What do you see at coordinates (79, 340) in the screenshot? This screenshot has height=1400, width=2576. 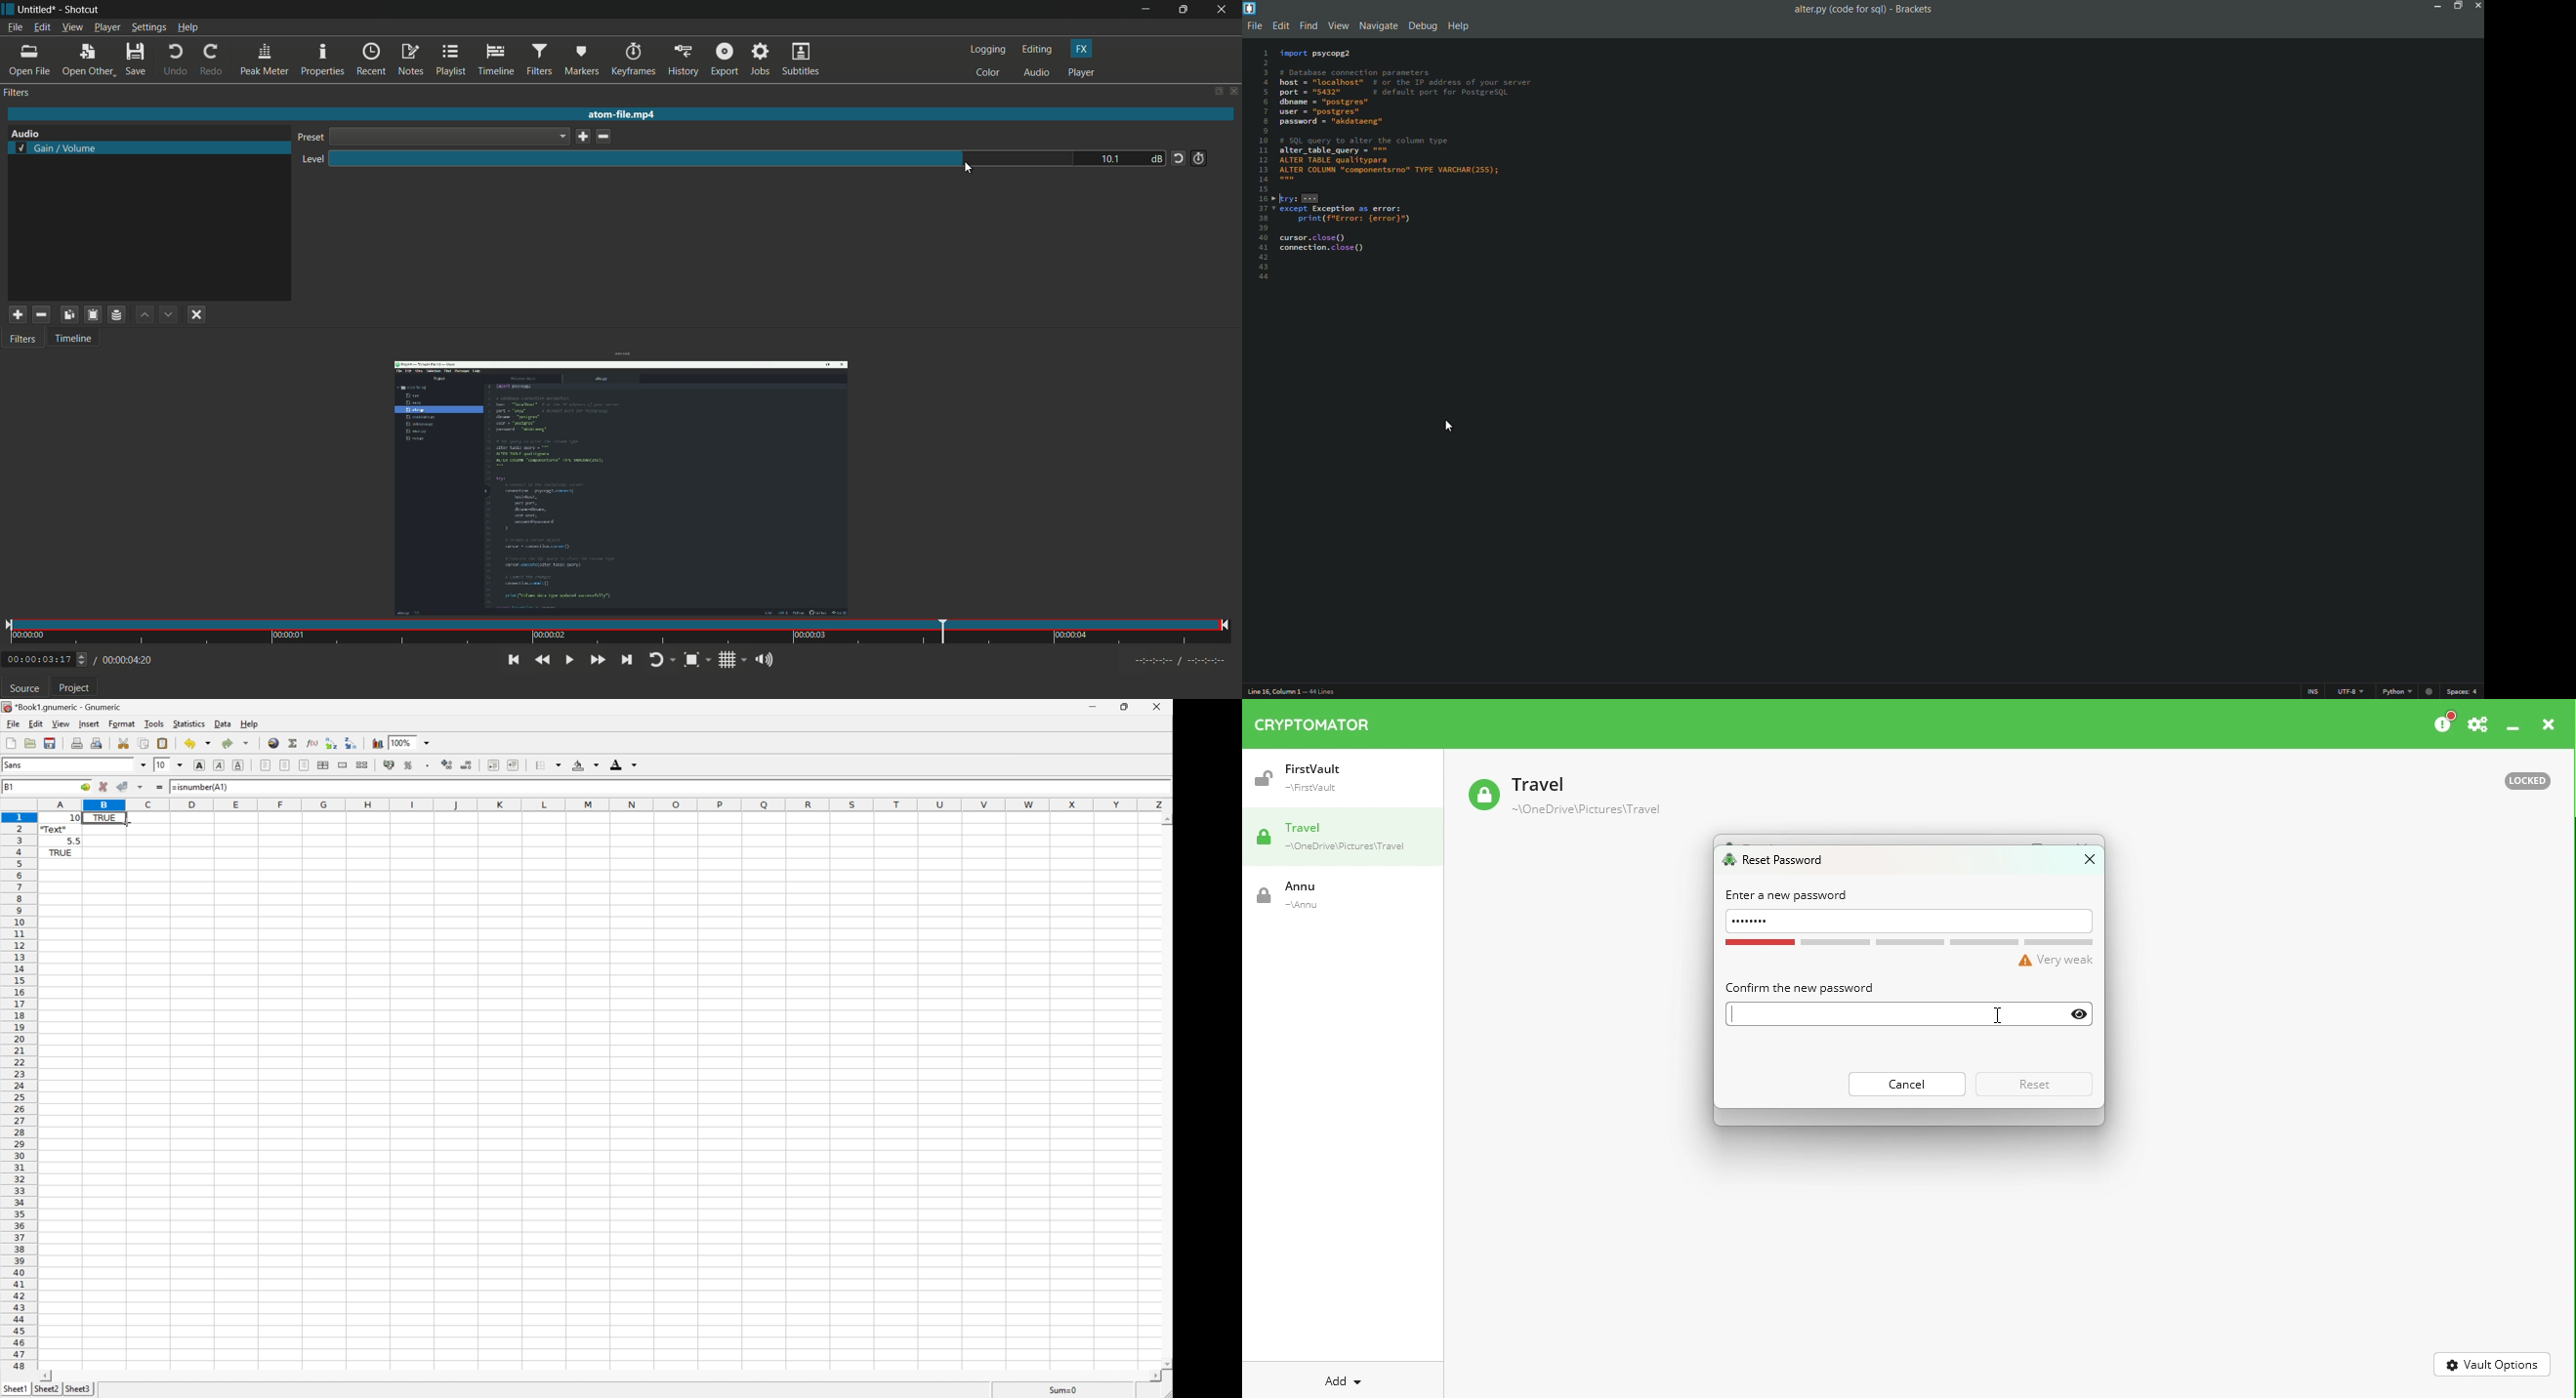 I see `Timeline` at bounding box center [79, 340].